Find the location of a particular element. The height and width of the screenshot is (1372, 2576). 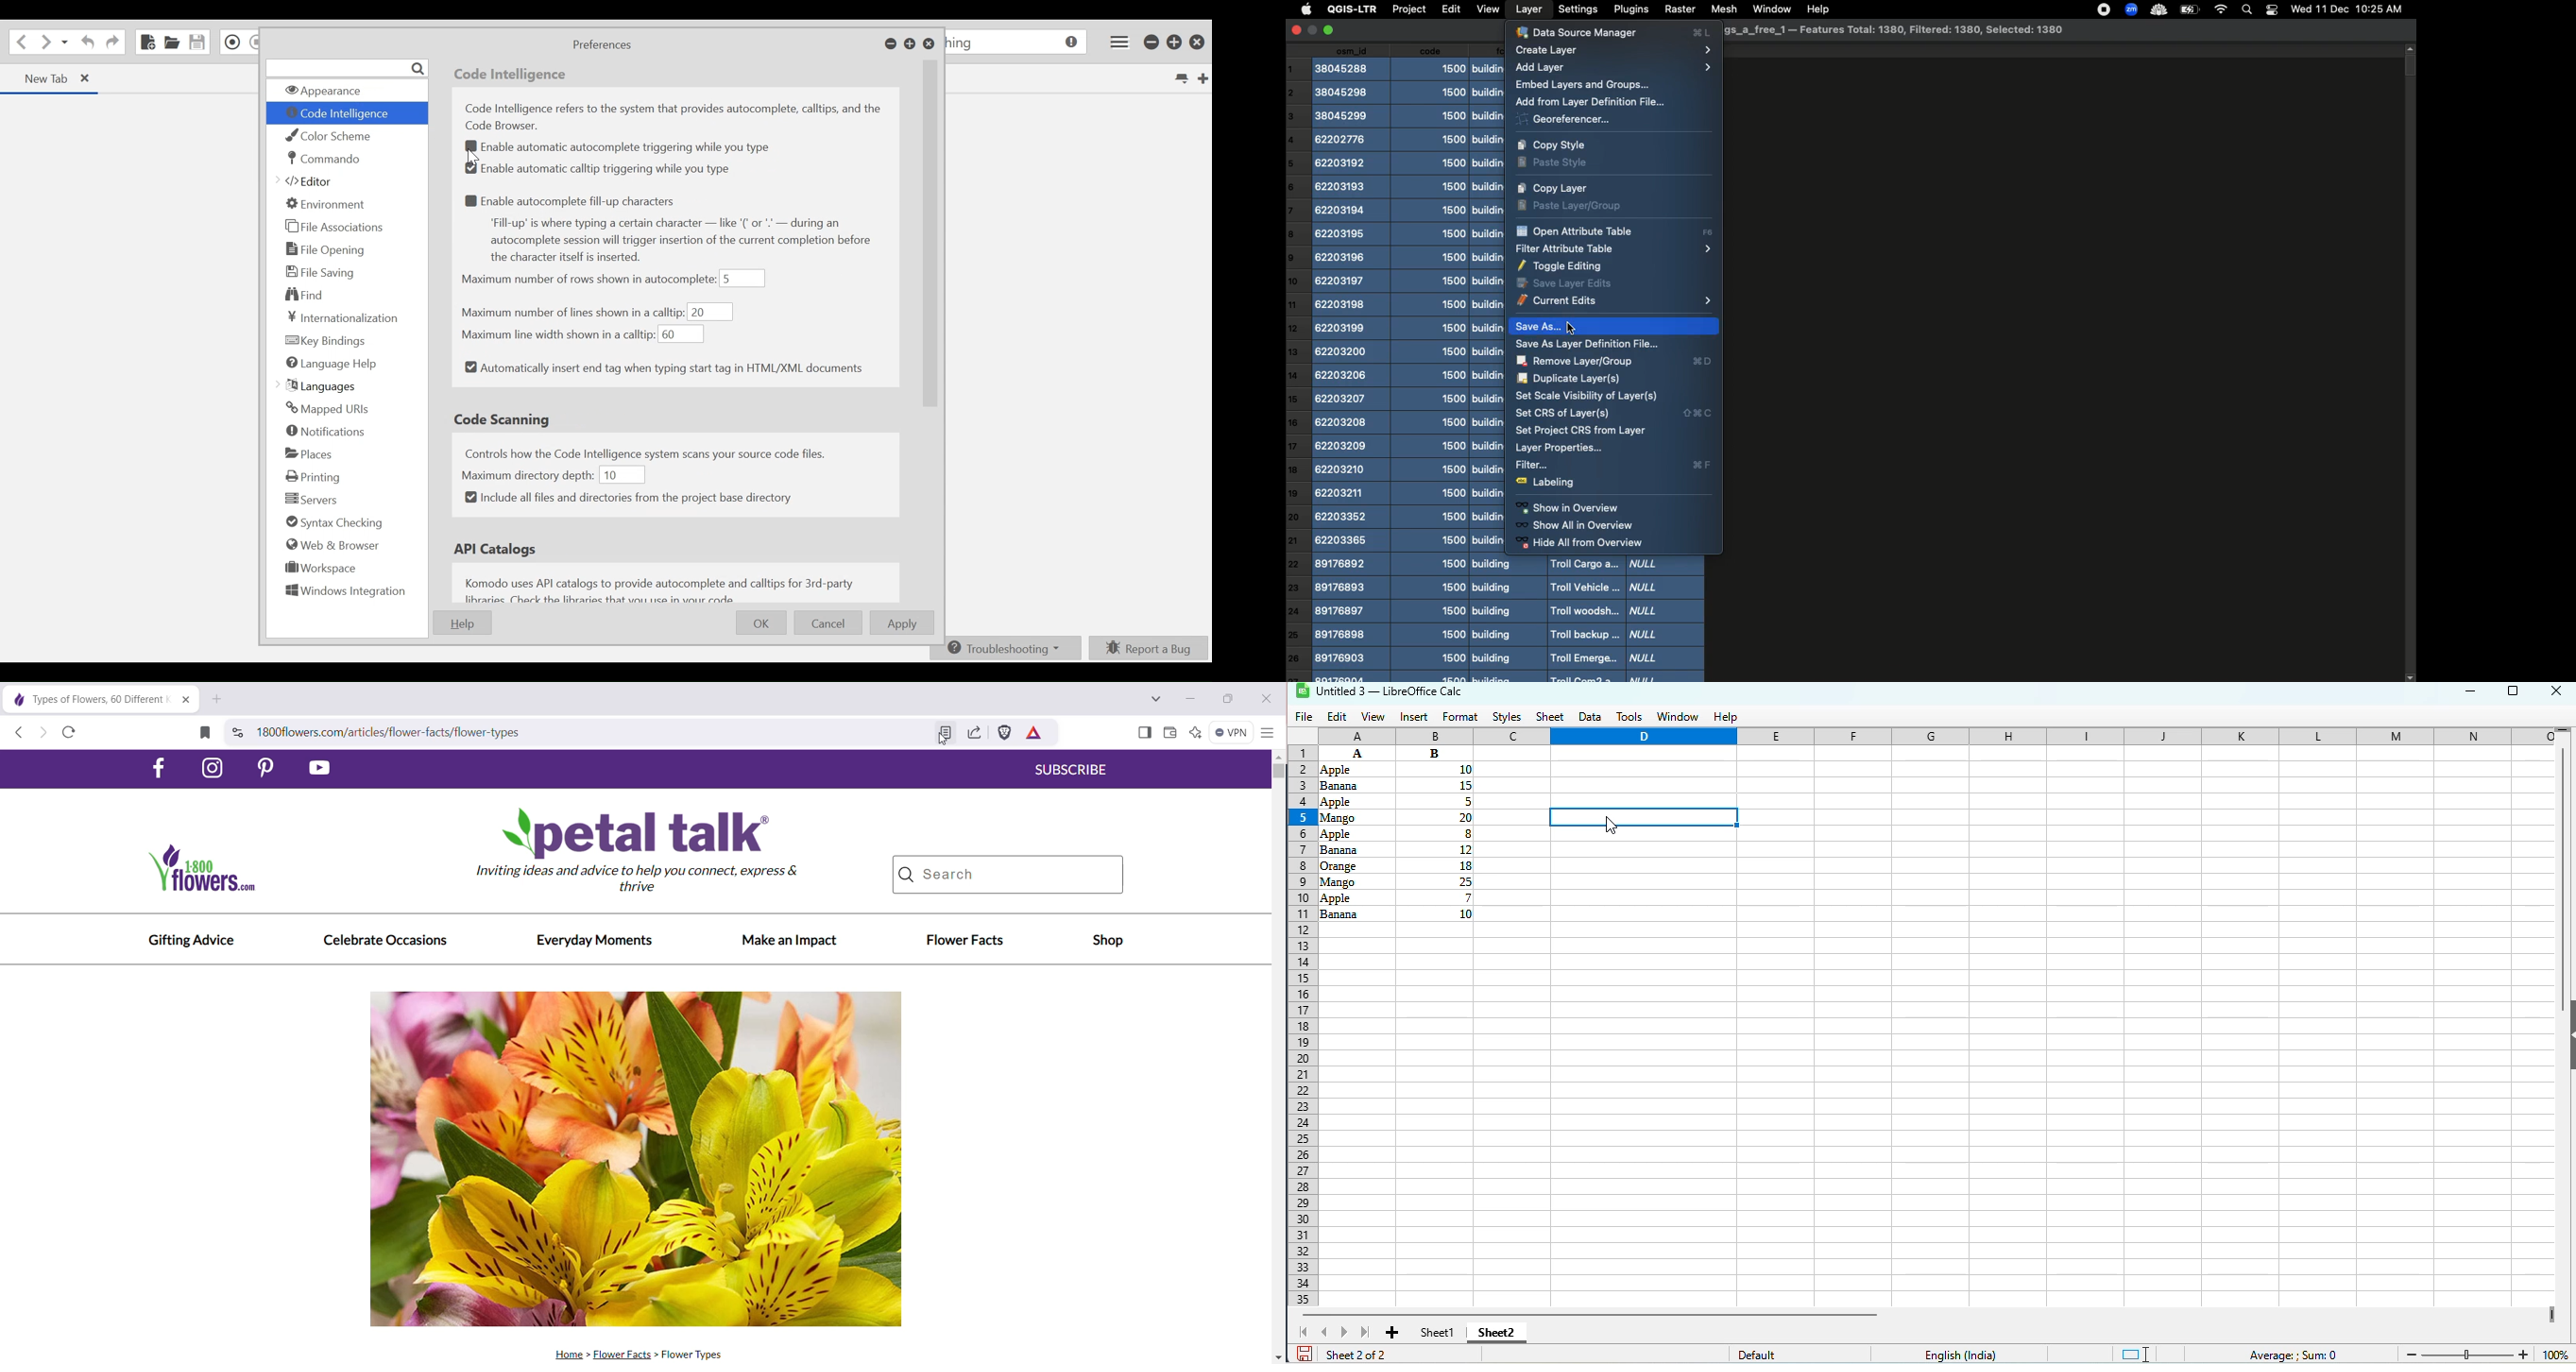

Apple is located at coordinates (1304, 10).